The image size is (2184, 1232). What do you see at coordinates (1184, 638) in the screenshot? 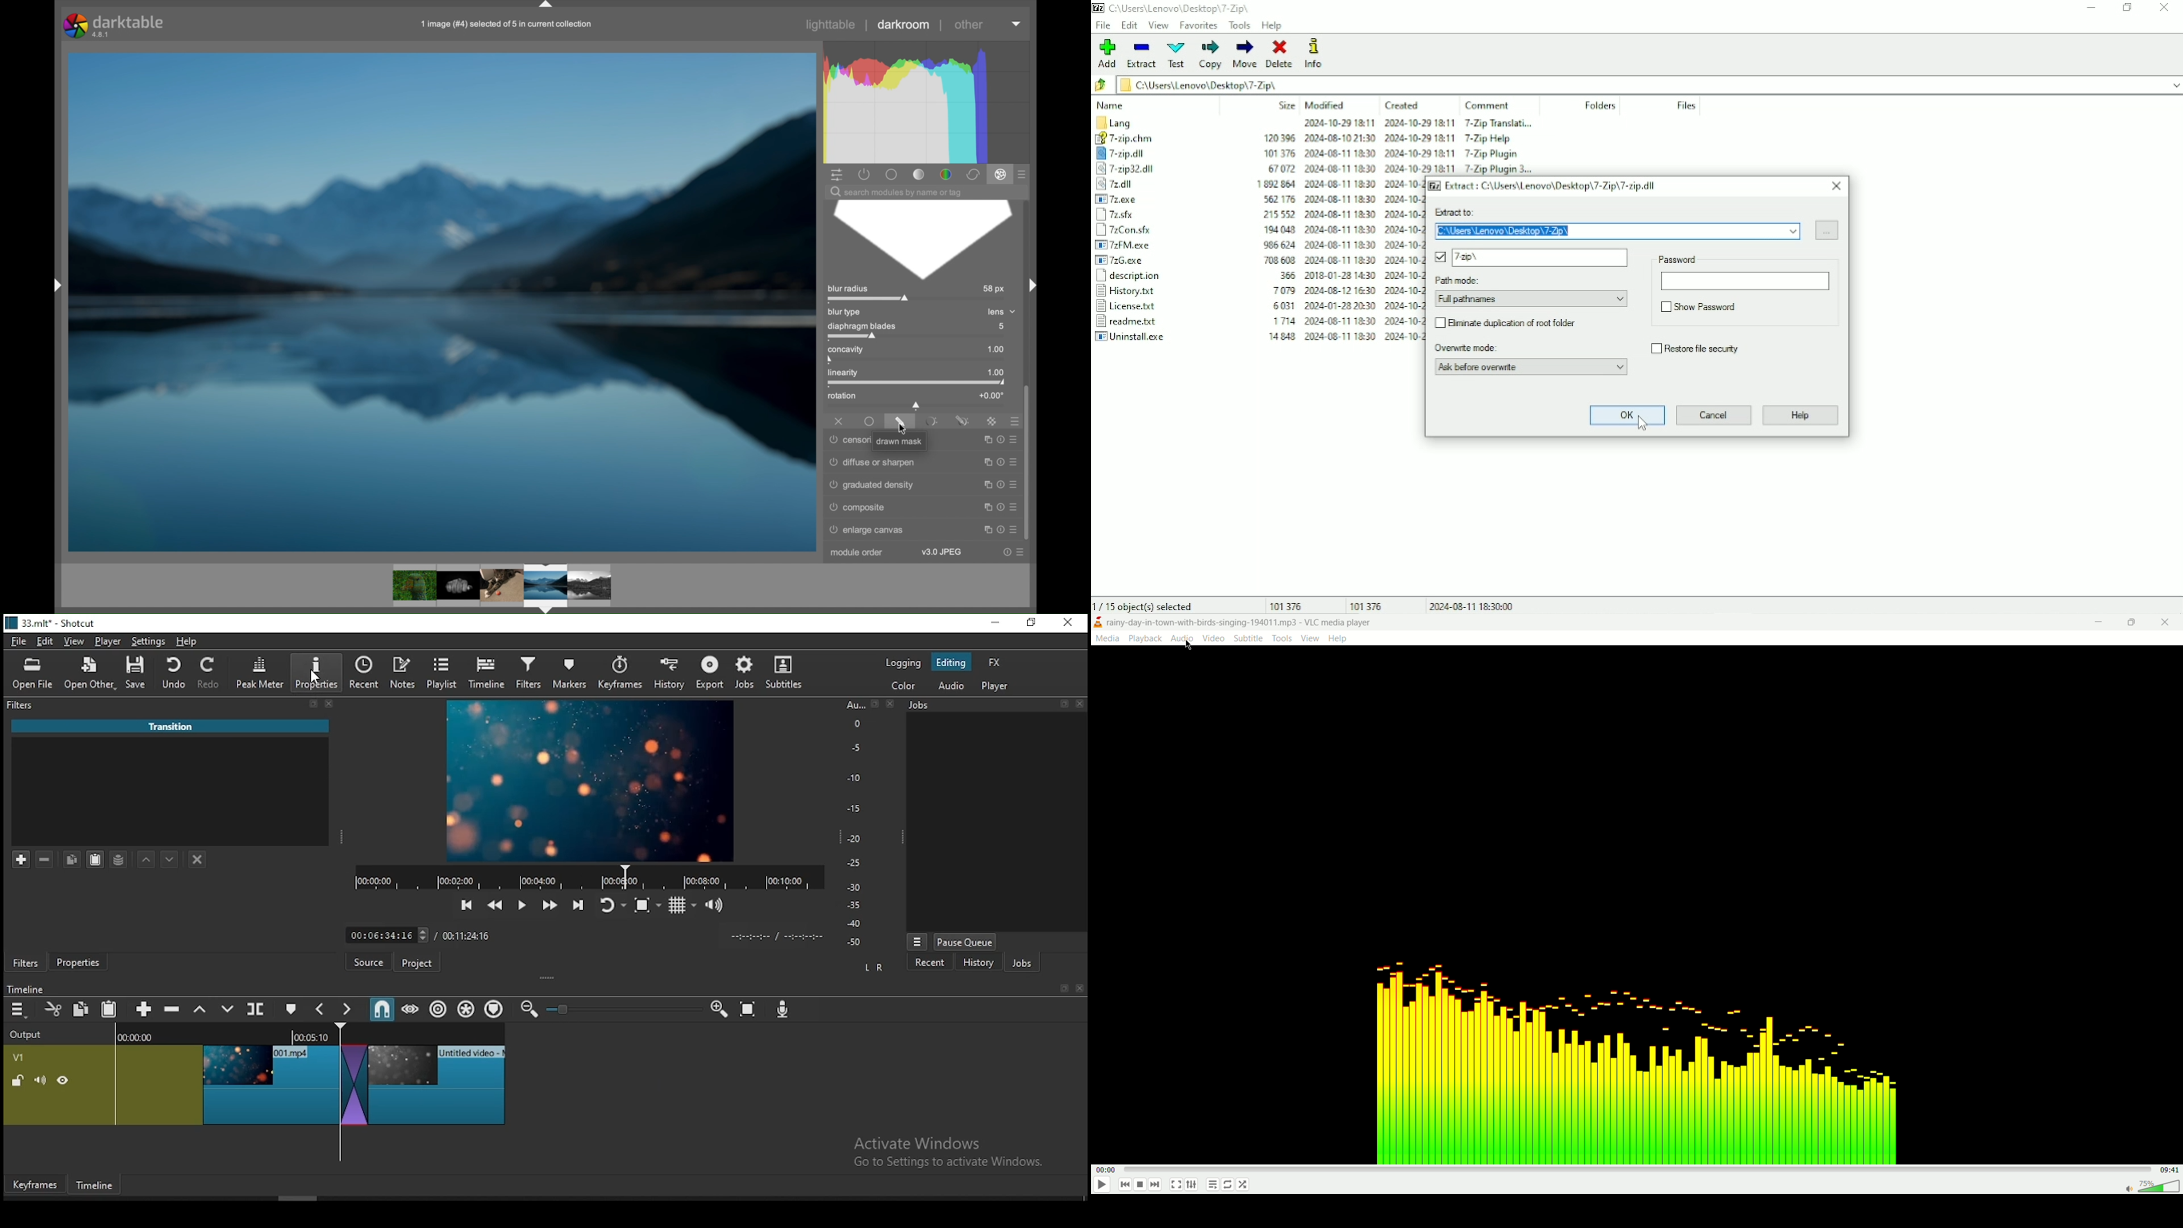
I see `audio` at bounding box center [1184, 638].